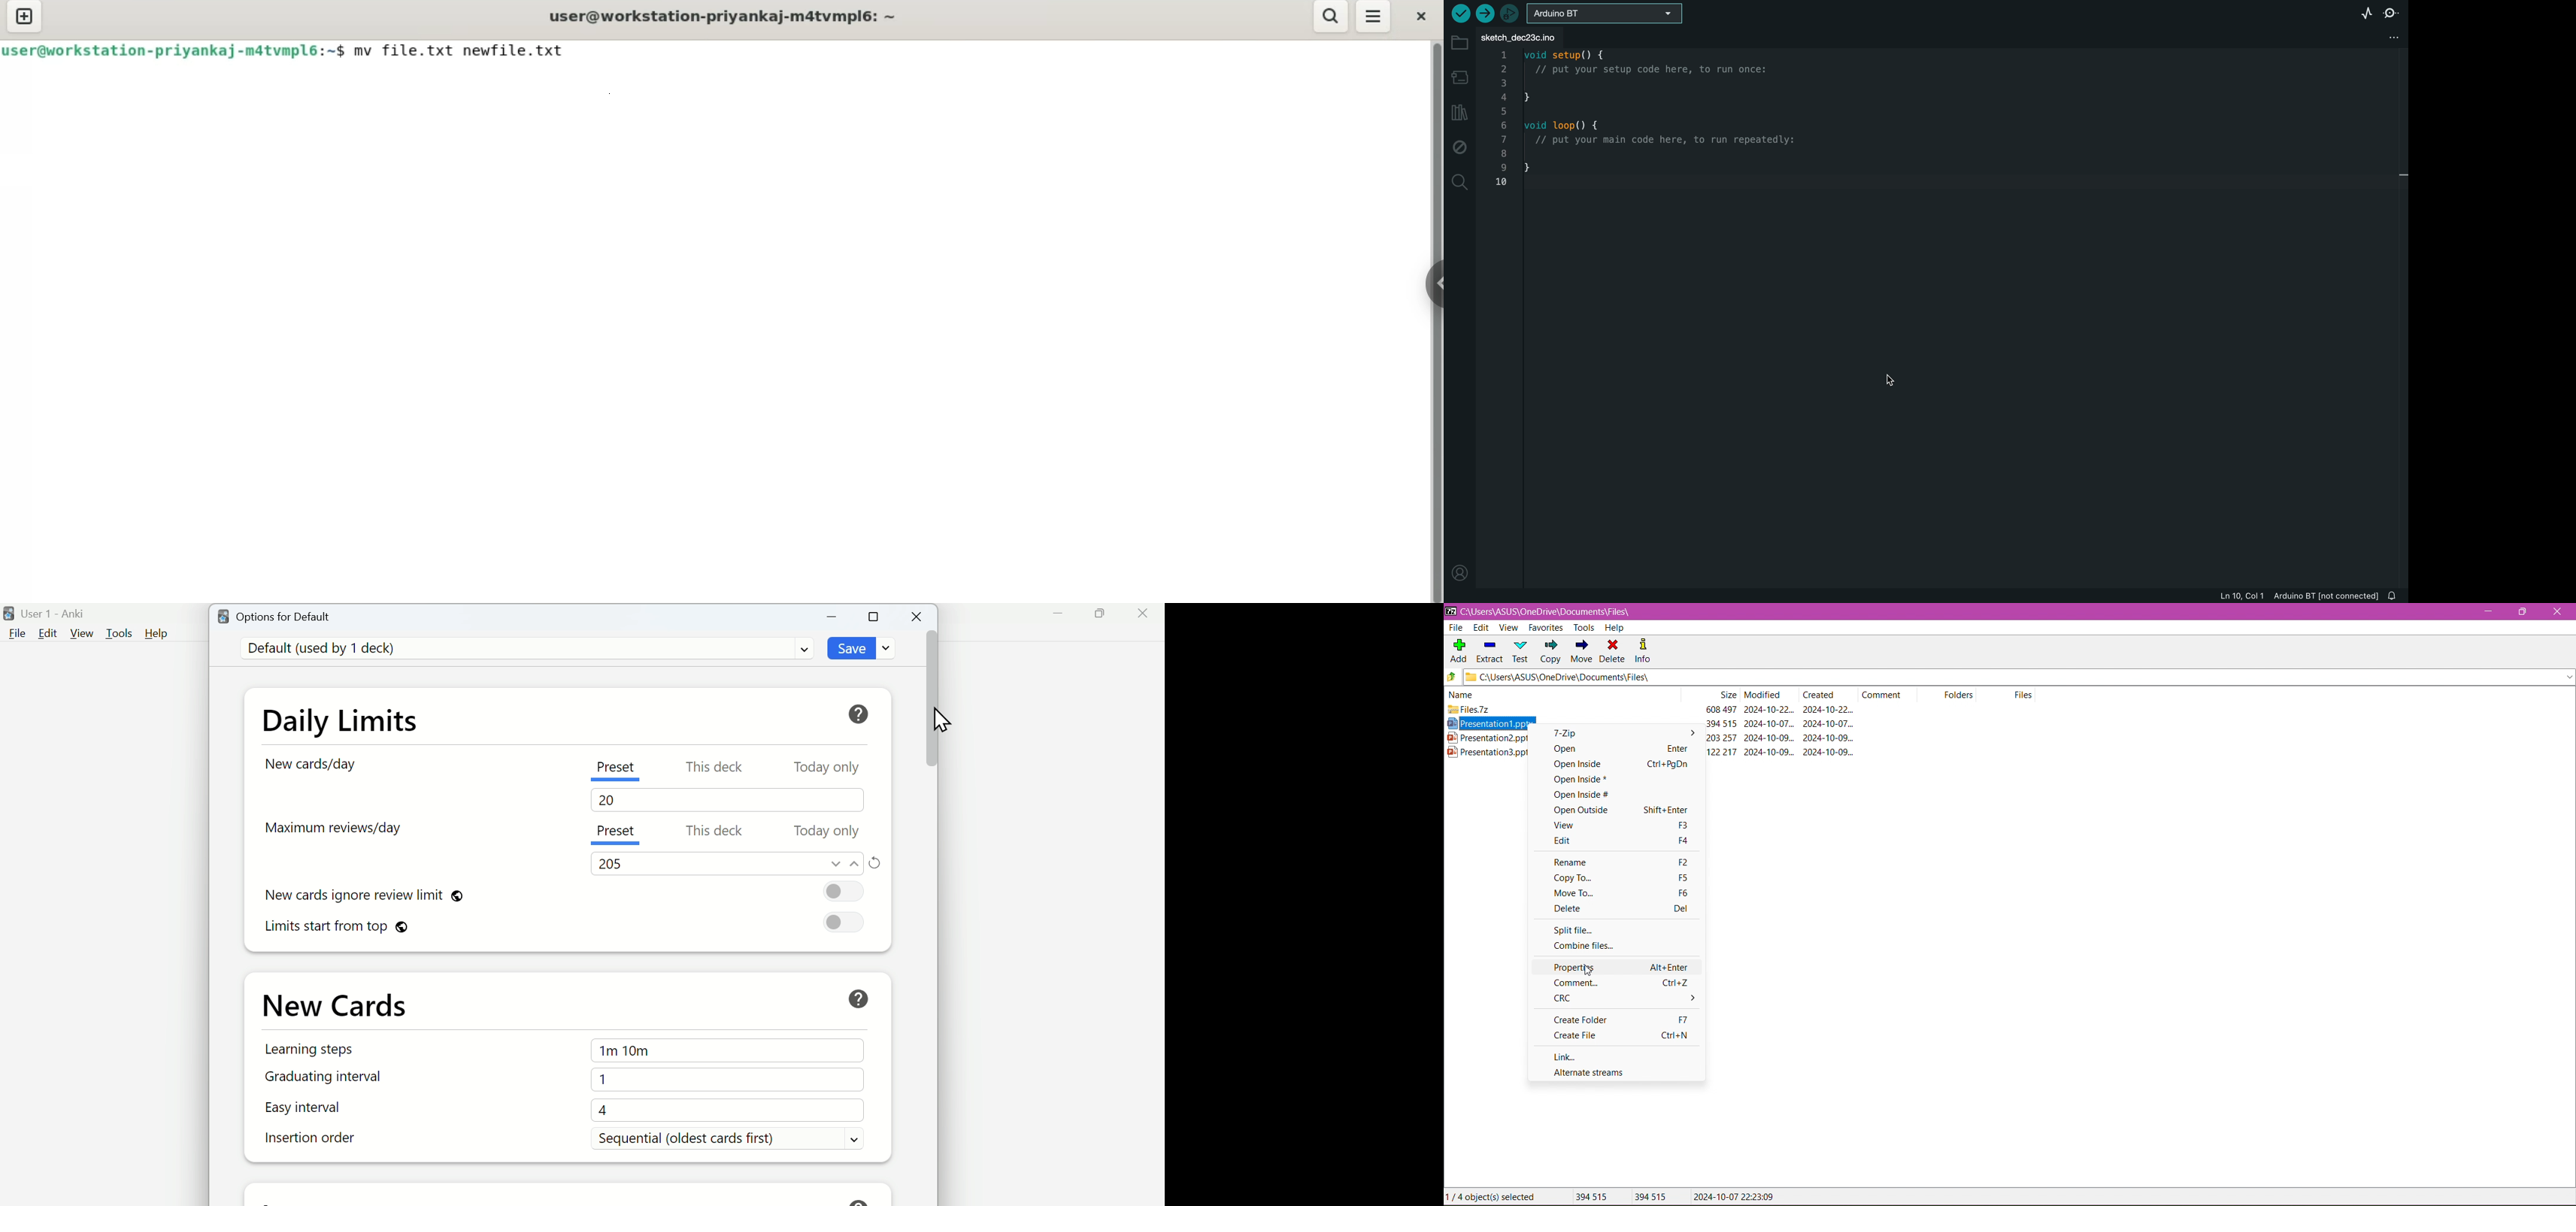  Describe the element at coordinates (314, 1138) in the screenshot. I see `Insertion order` at that location.